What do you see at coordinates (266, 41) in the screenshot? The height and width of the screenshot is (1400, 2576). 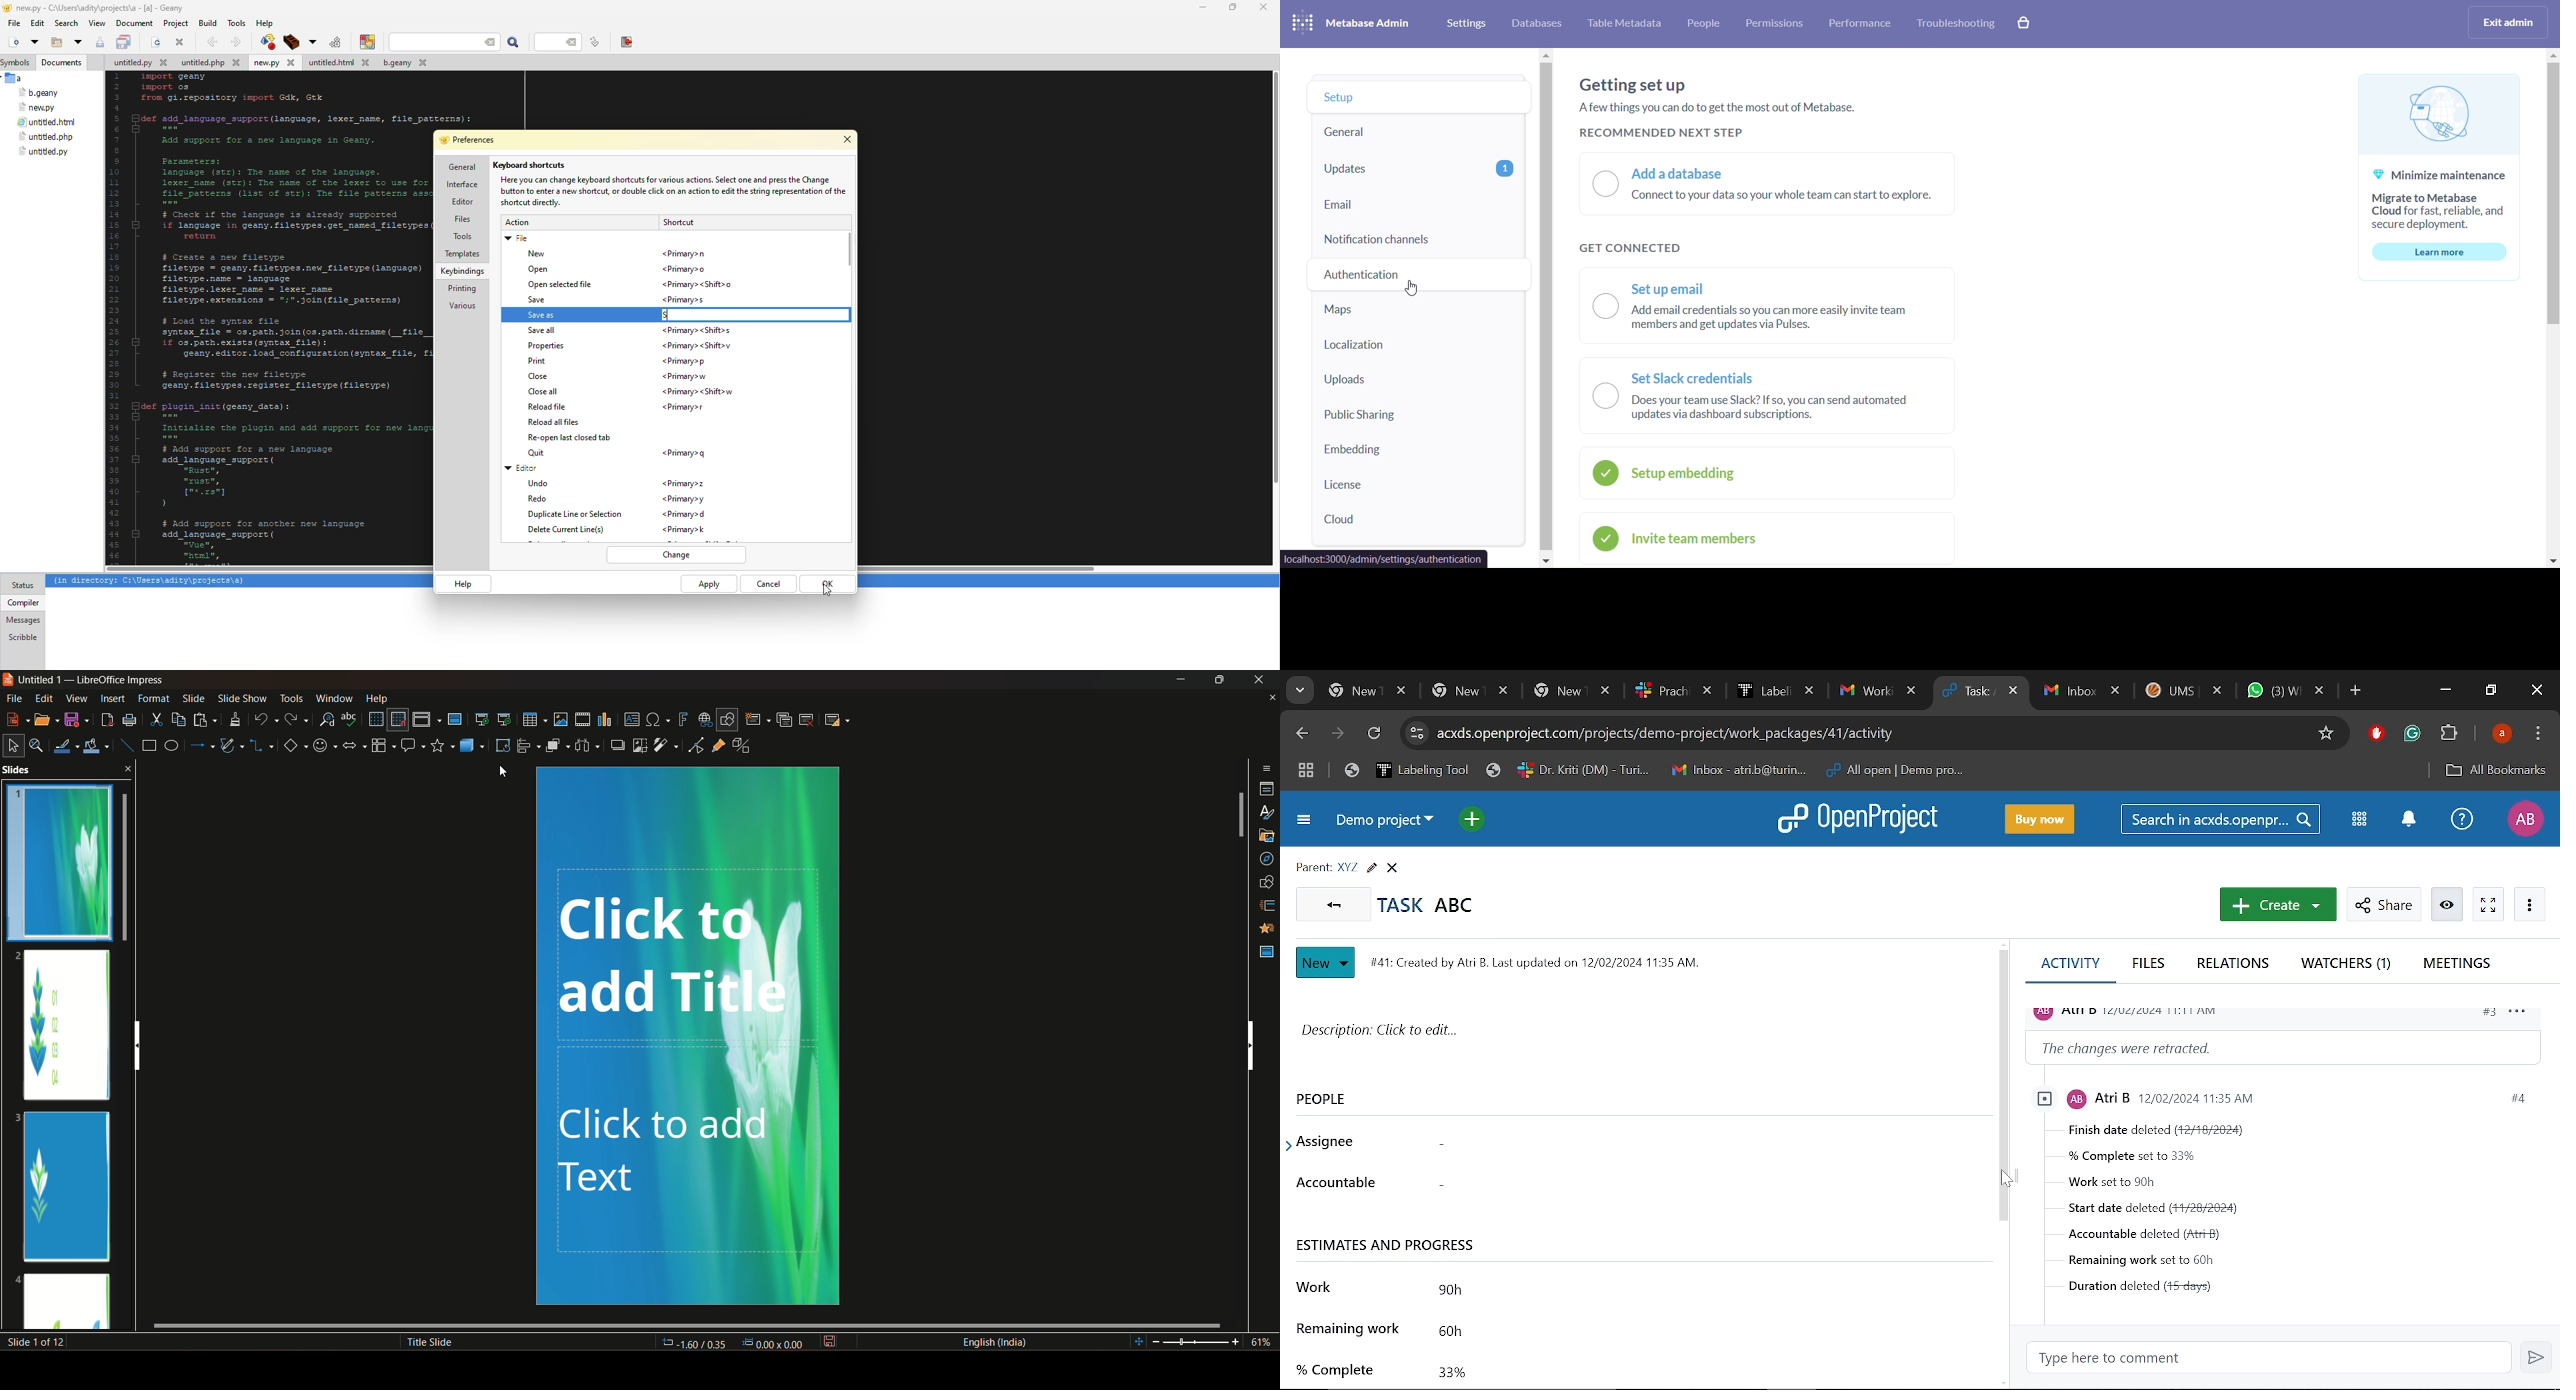 I see `compile` at bounding box center [266, 41].